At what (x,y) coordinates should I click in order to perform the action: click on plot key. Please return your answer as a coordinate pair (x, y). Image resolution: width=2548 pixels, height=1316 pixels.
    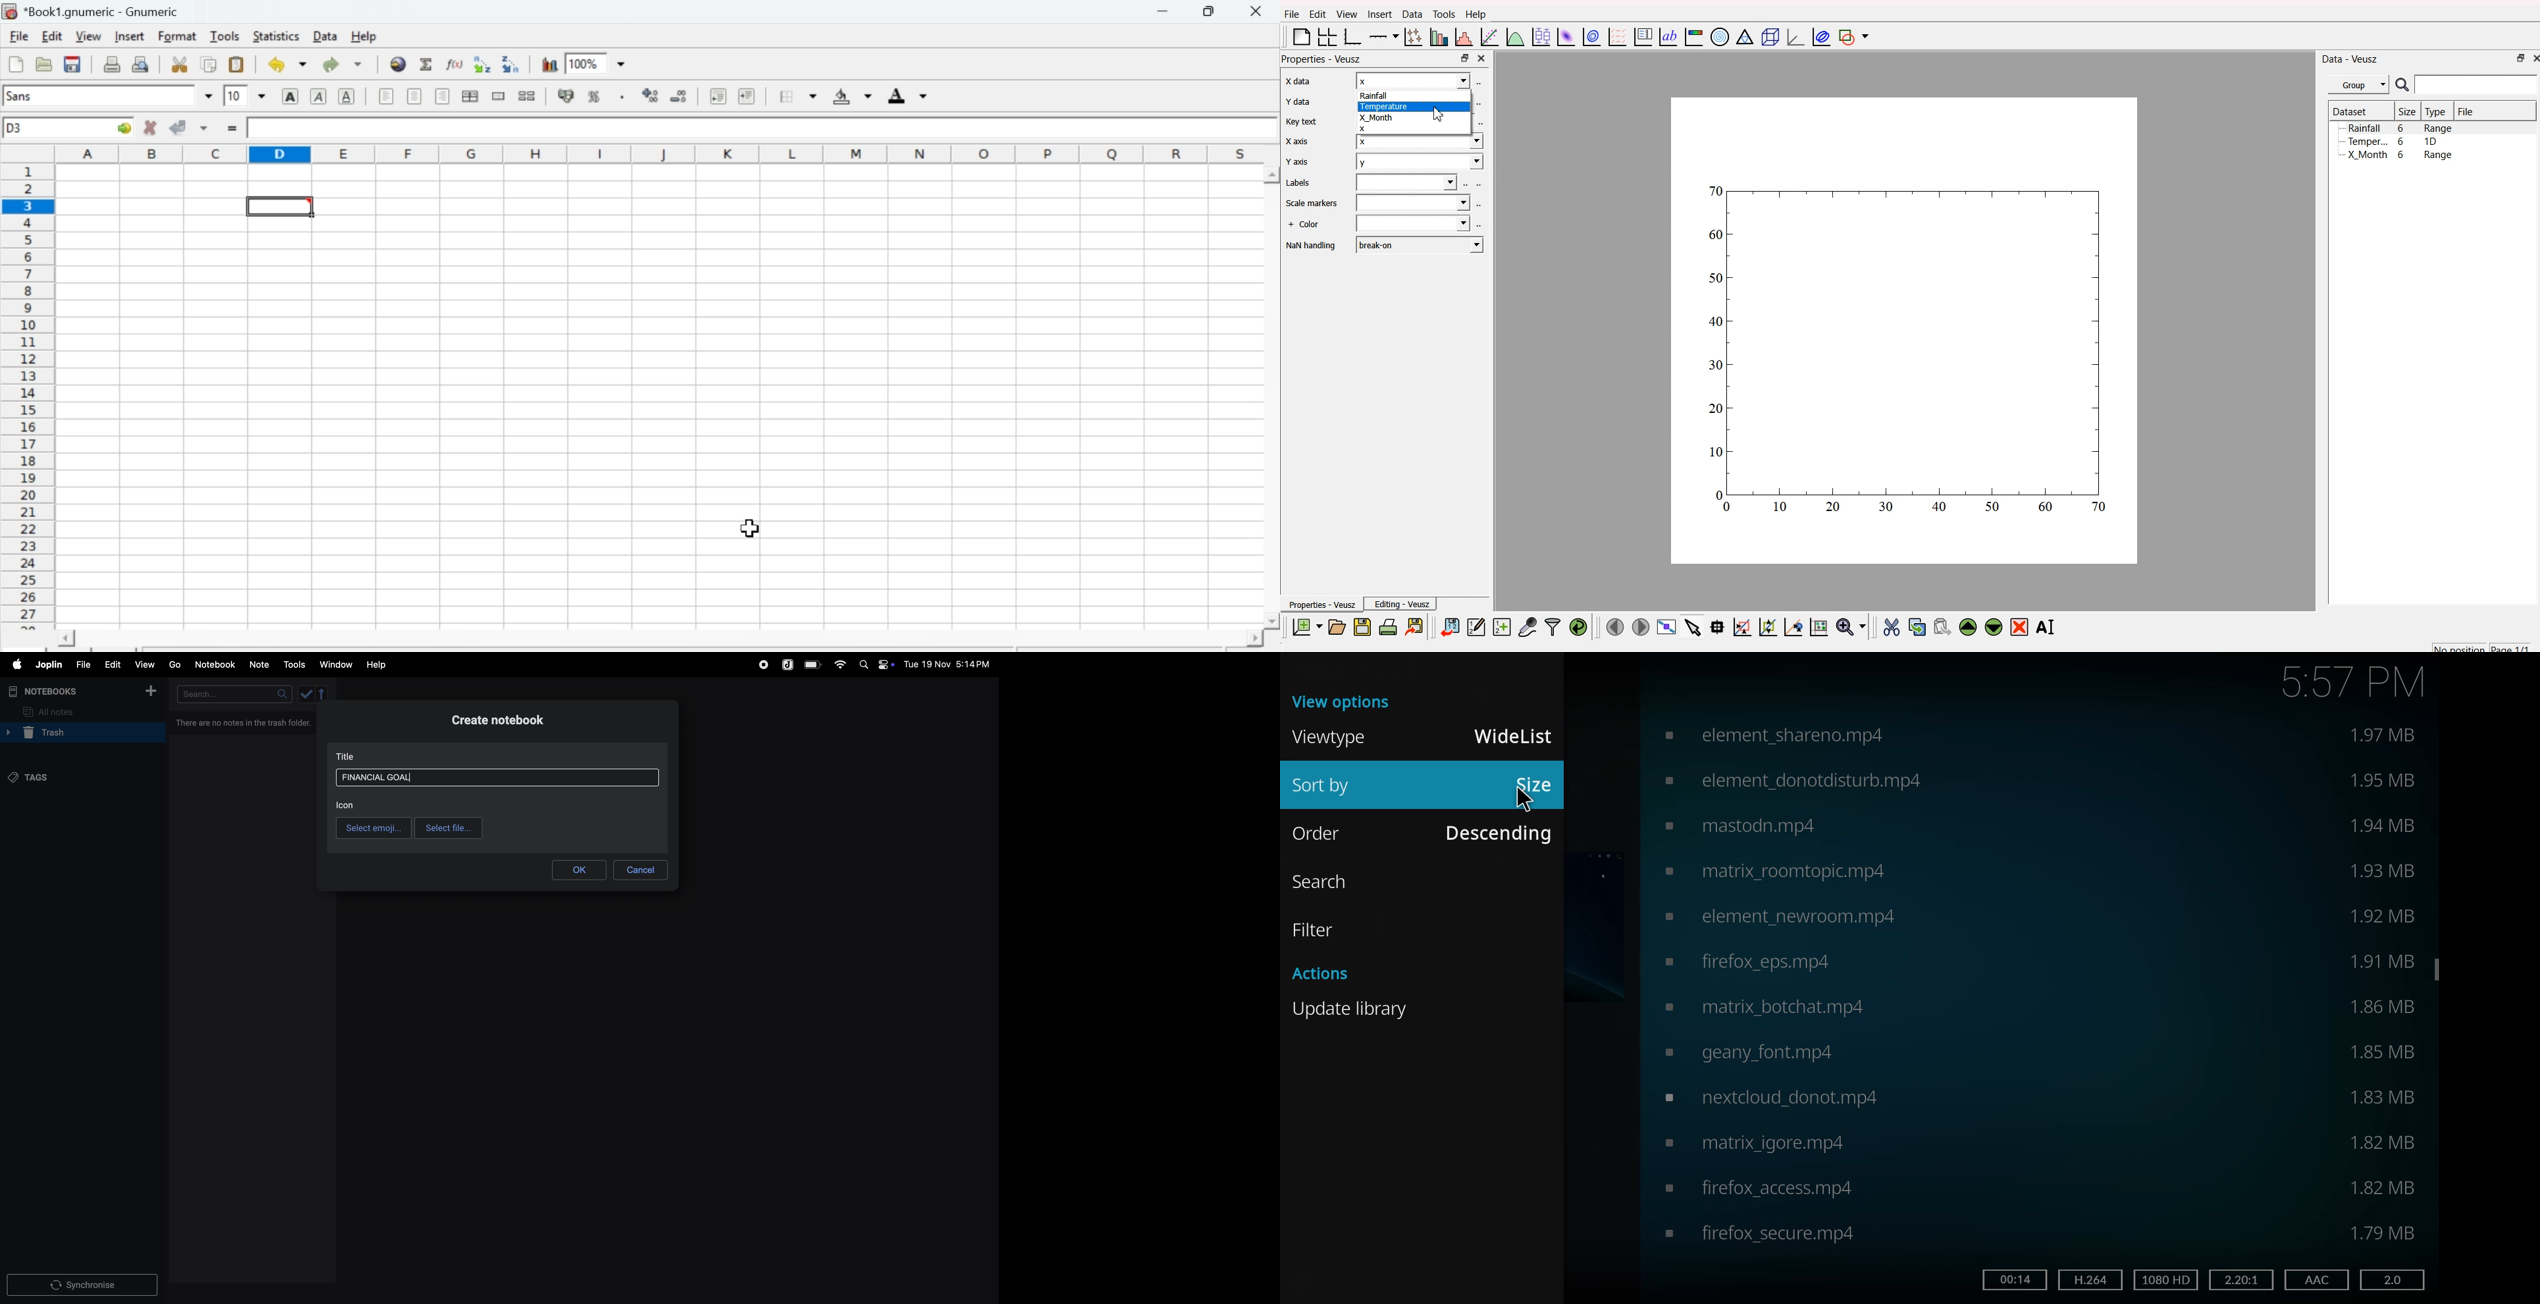
    Looking at the image, I should click on (1642, 38).